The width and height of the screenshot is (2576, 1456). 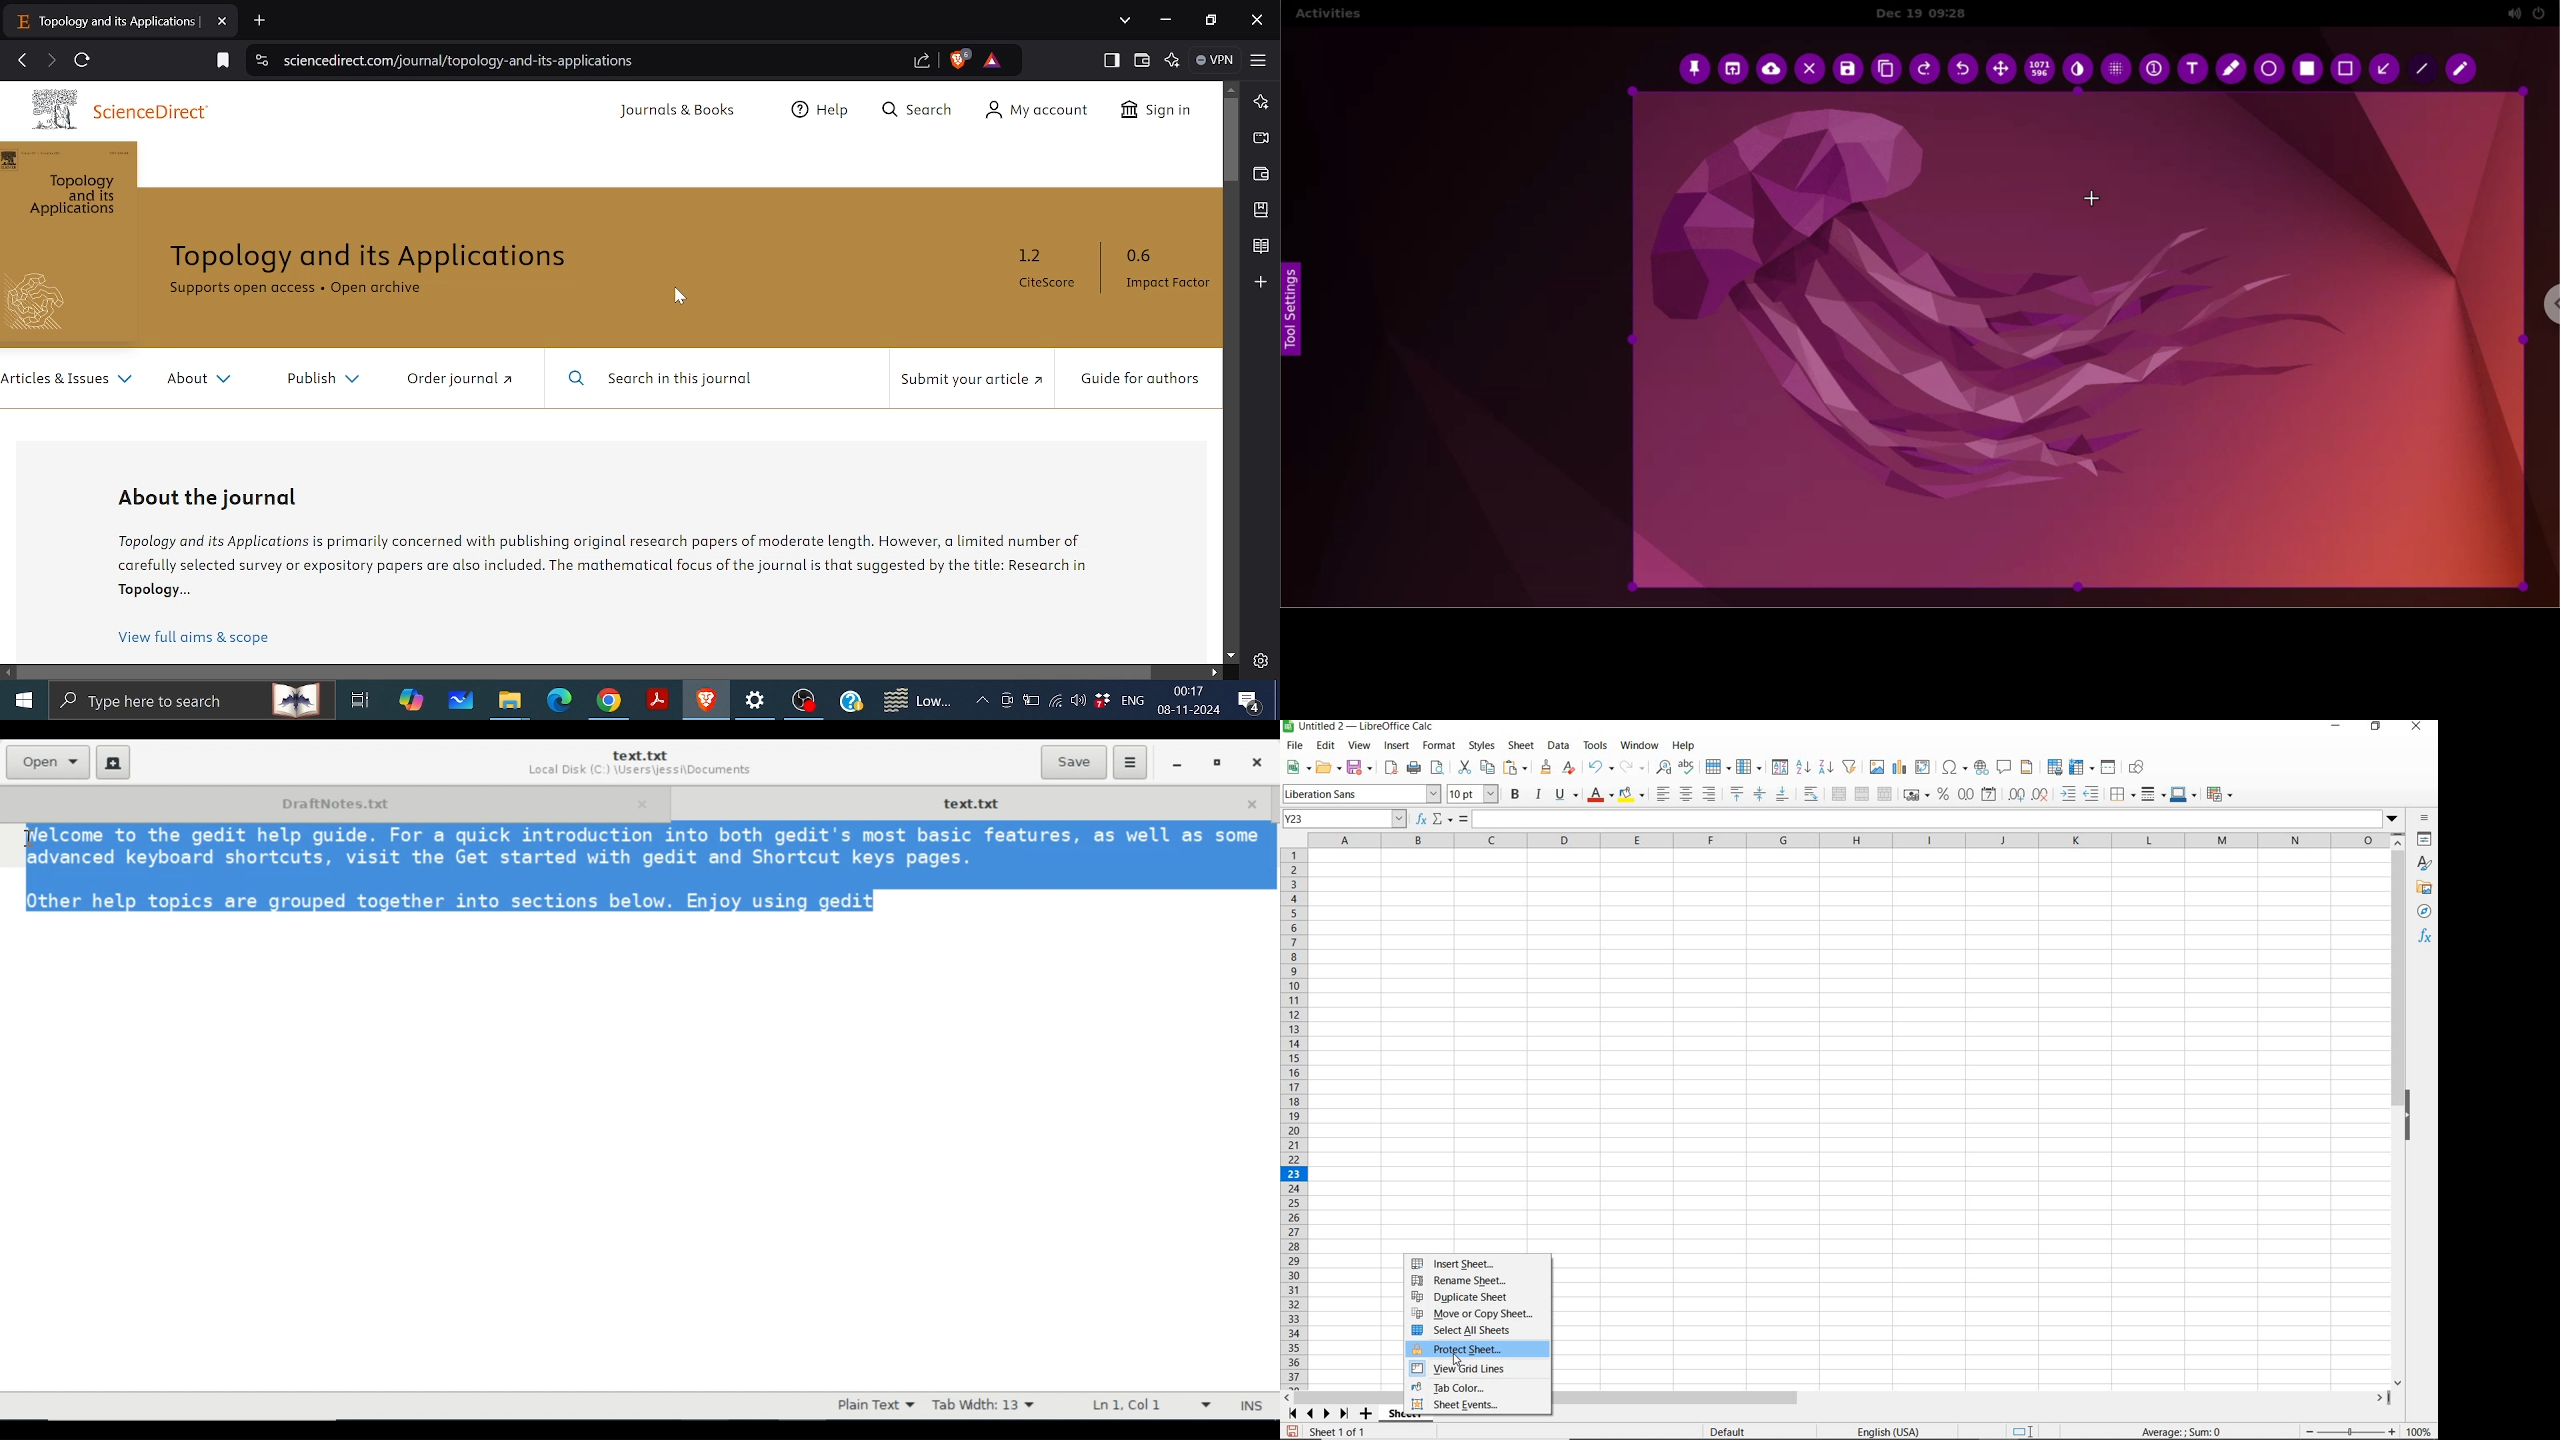 I want to click on Save, so click(x=1073, y=762).